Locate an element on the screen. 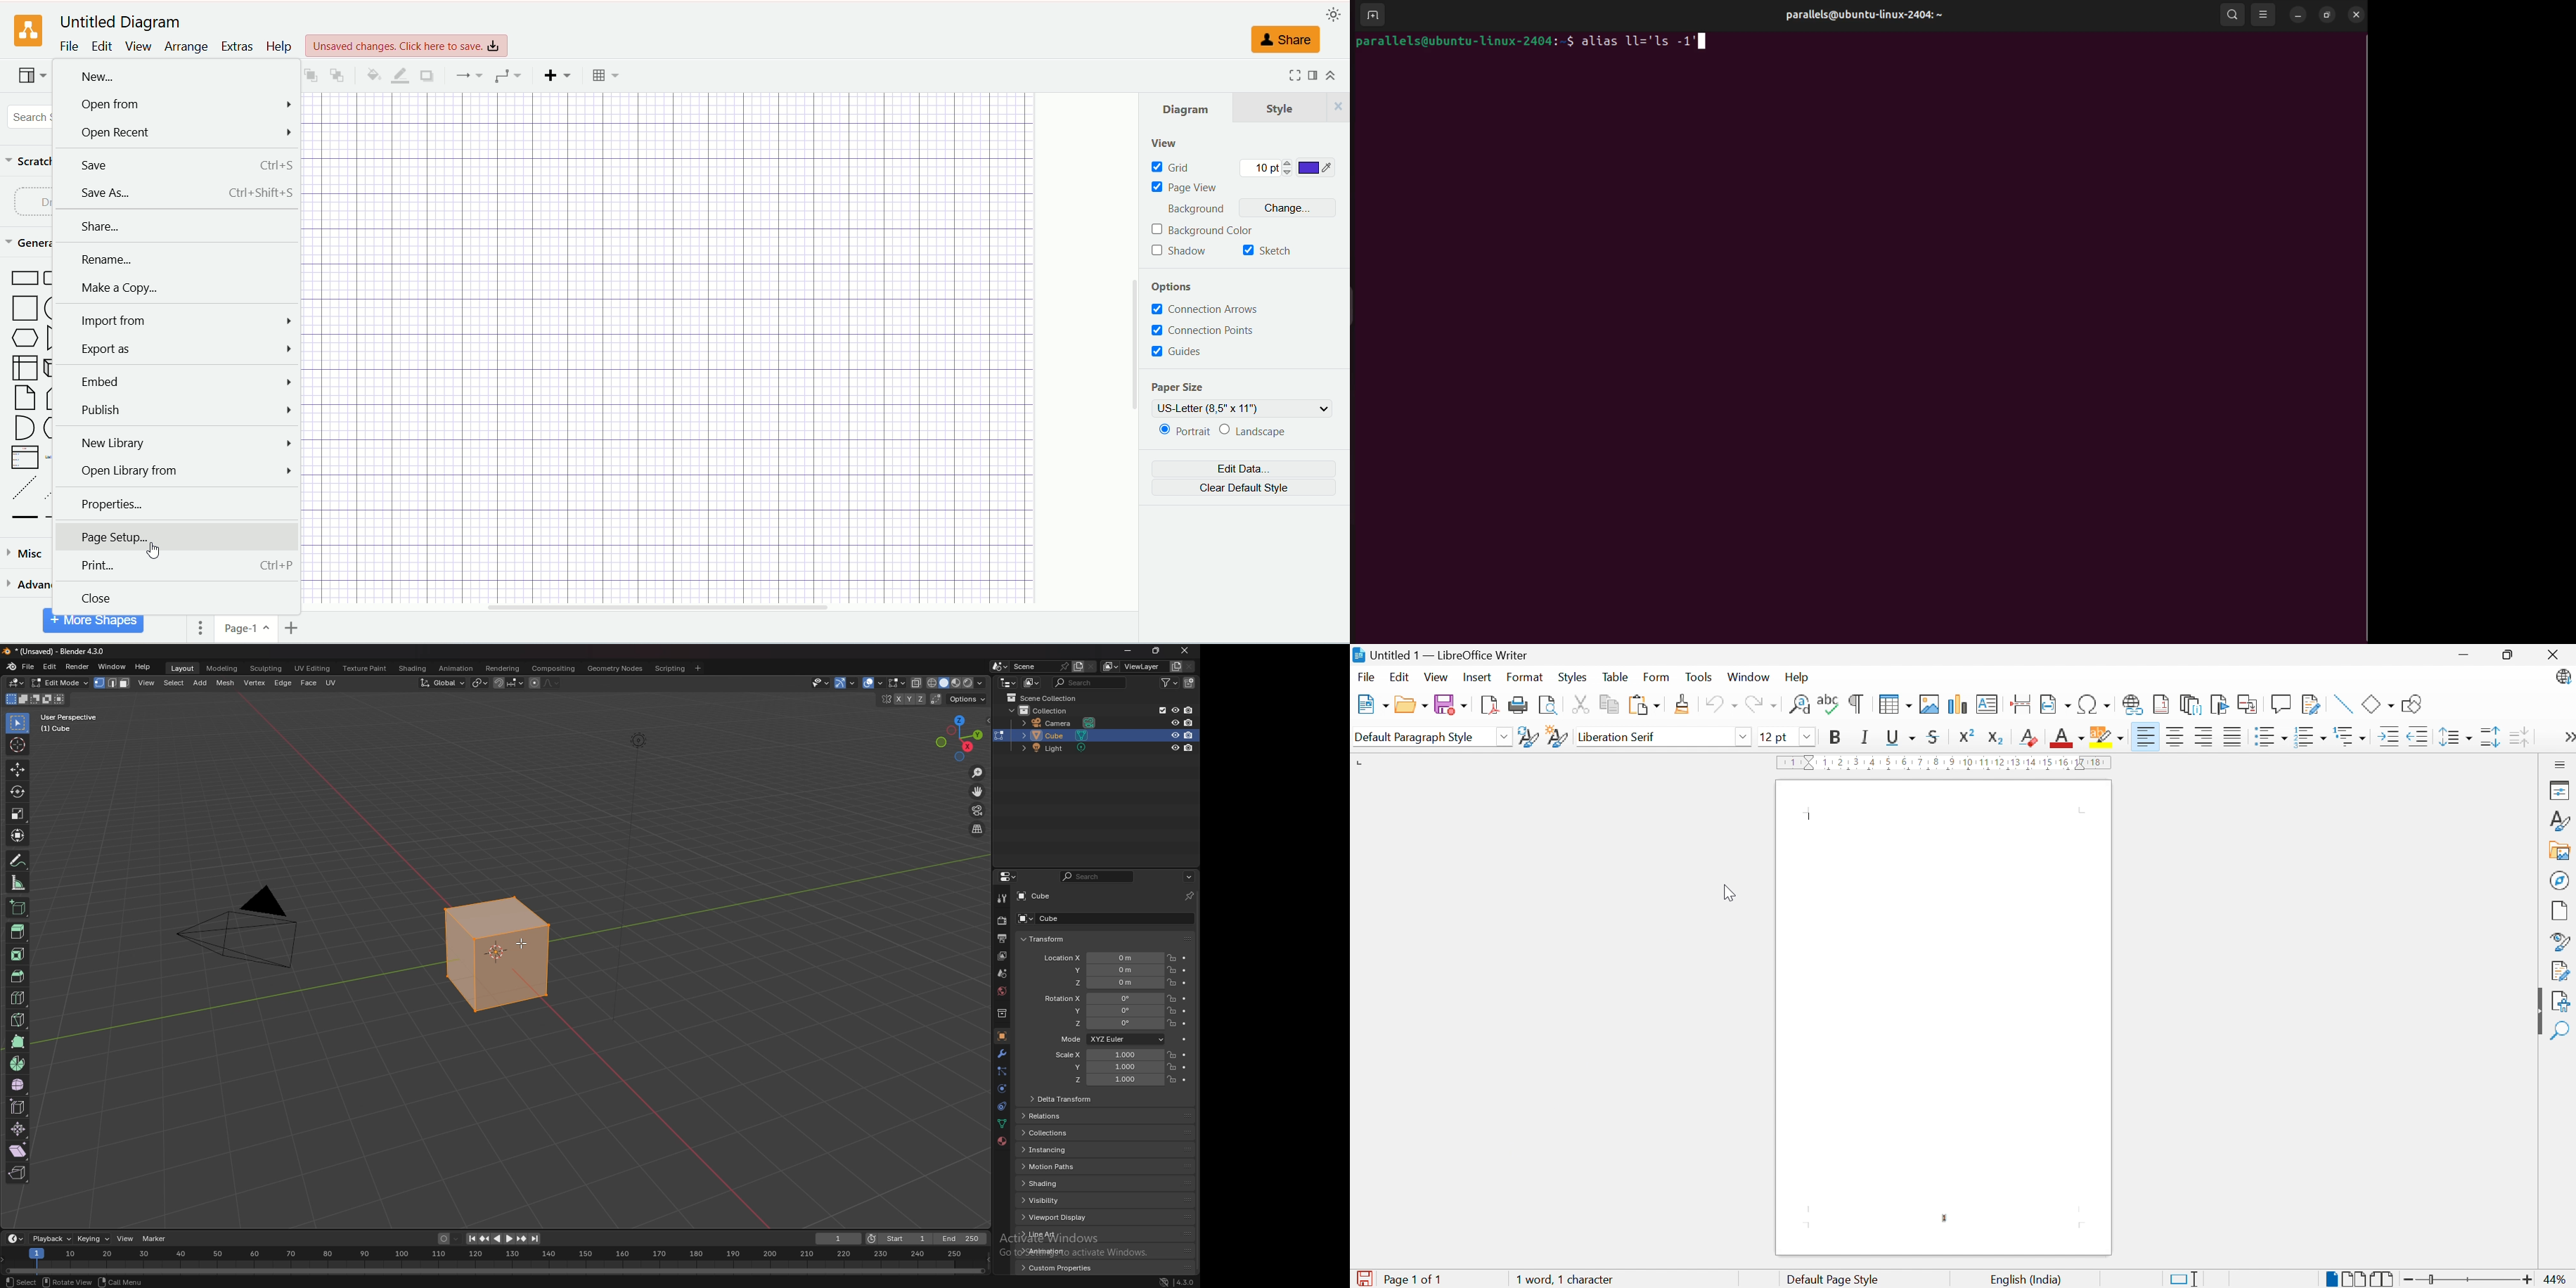 Image resolution: width=2576 pixels, height=1288 pixels. lock location is located at coordinates (1172, 970).